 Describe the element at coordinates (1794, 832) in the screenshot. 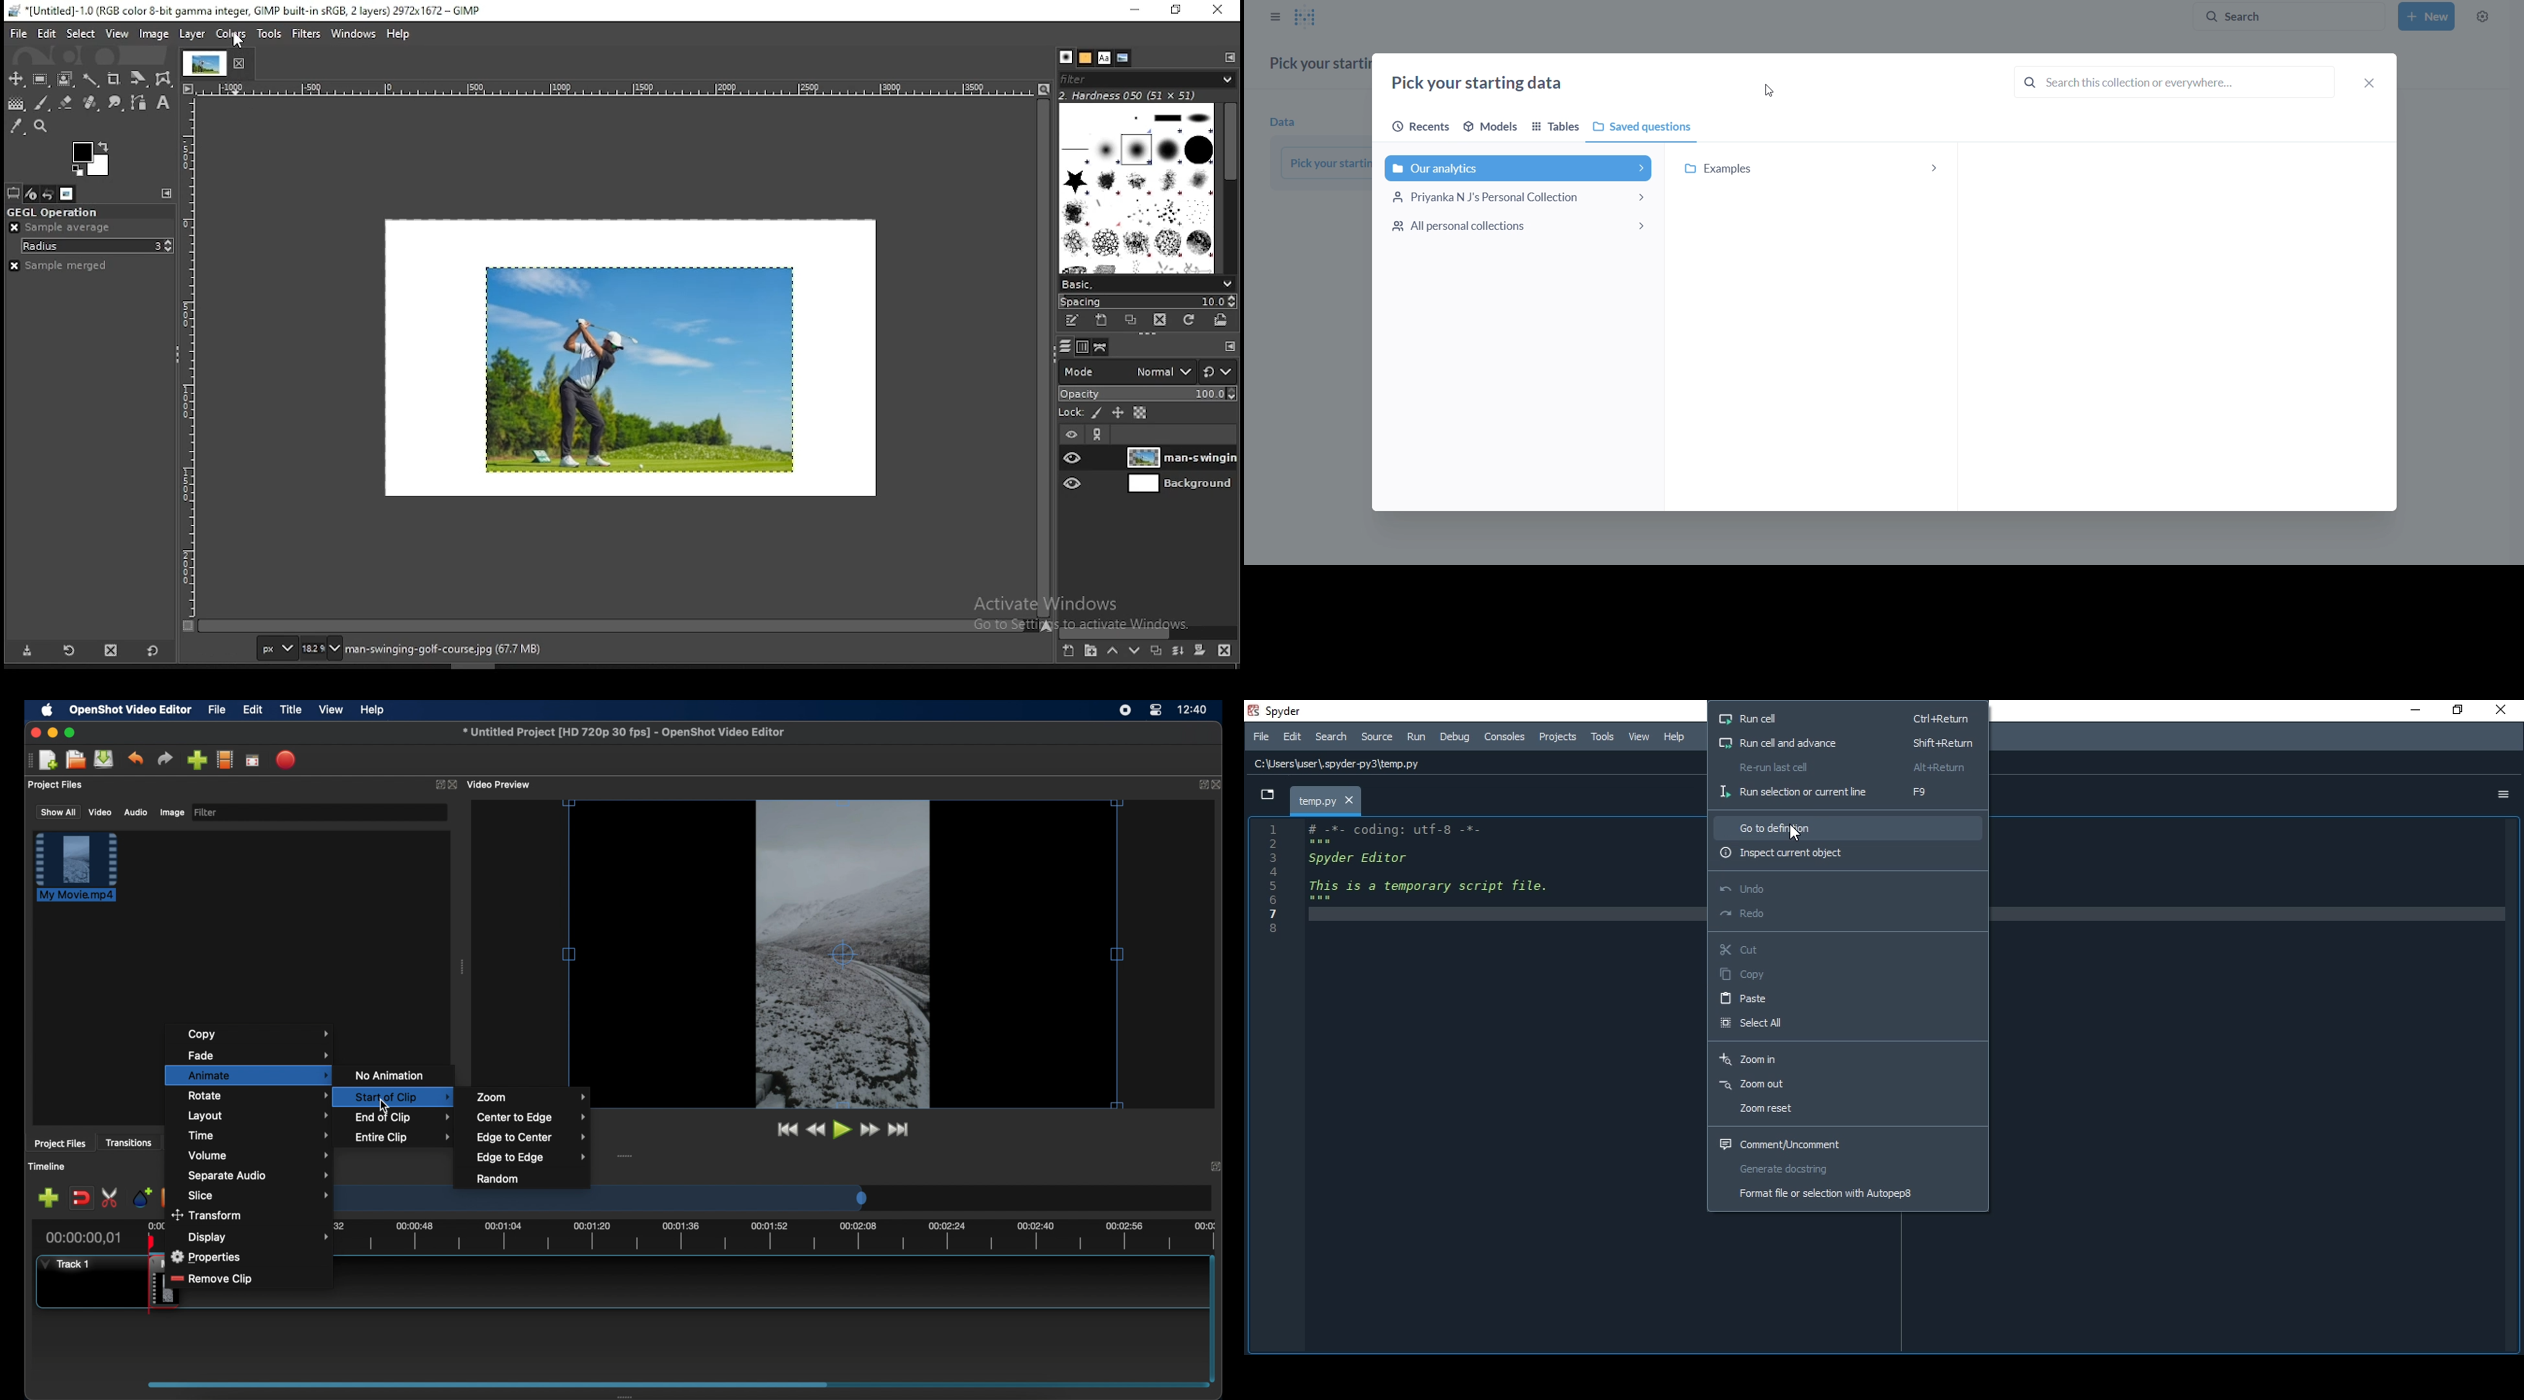

I see `cursor` at that location.